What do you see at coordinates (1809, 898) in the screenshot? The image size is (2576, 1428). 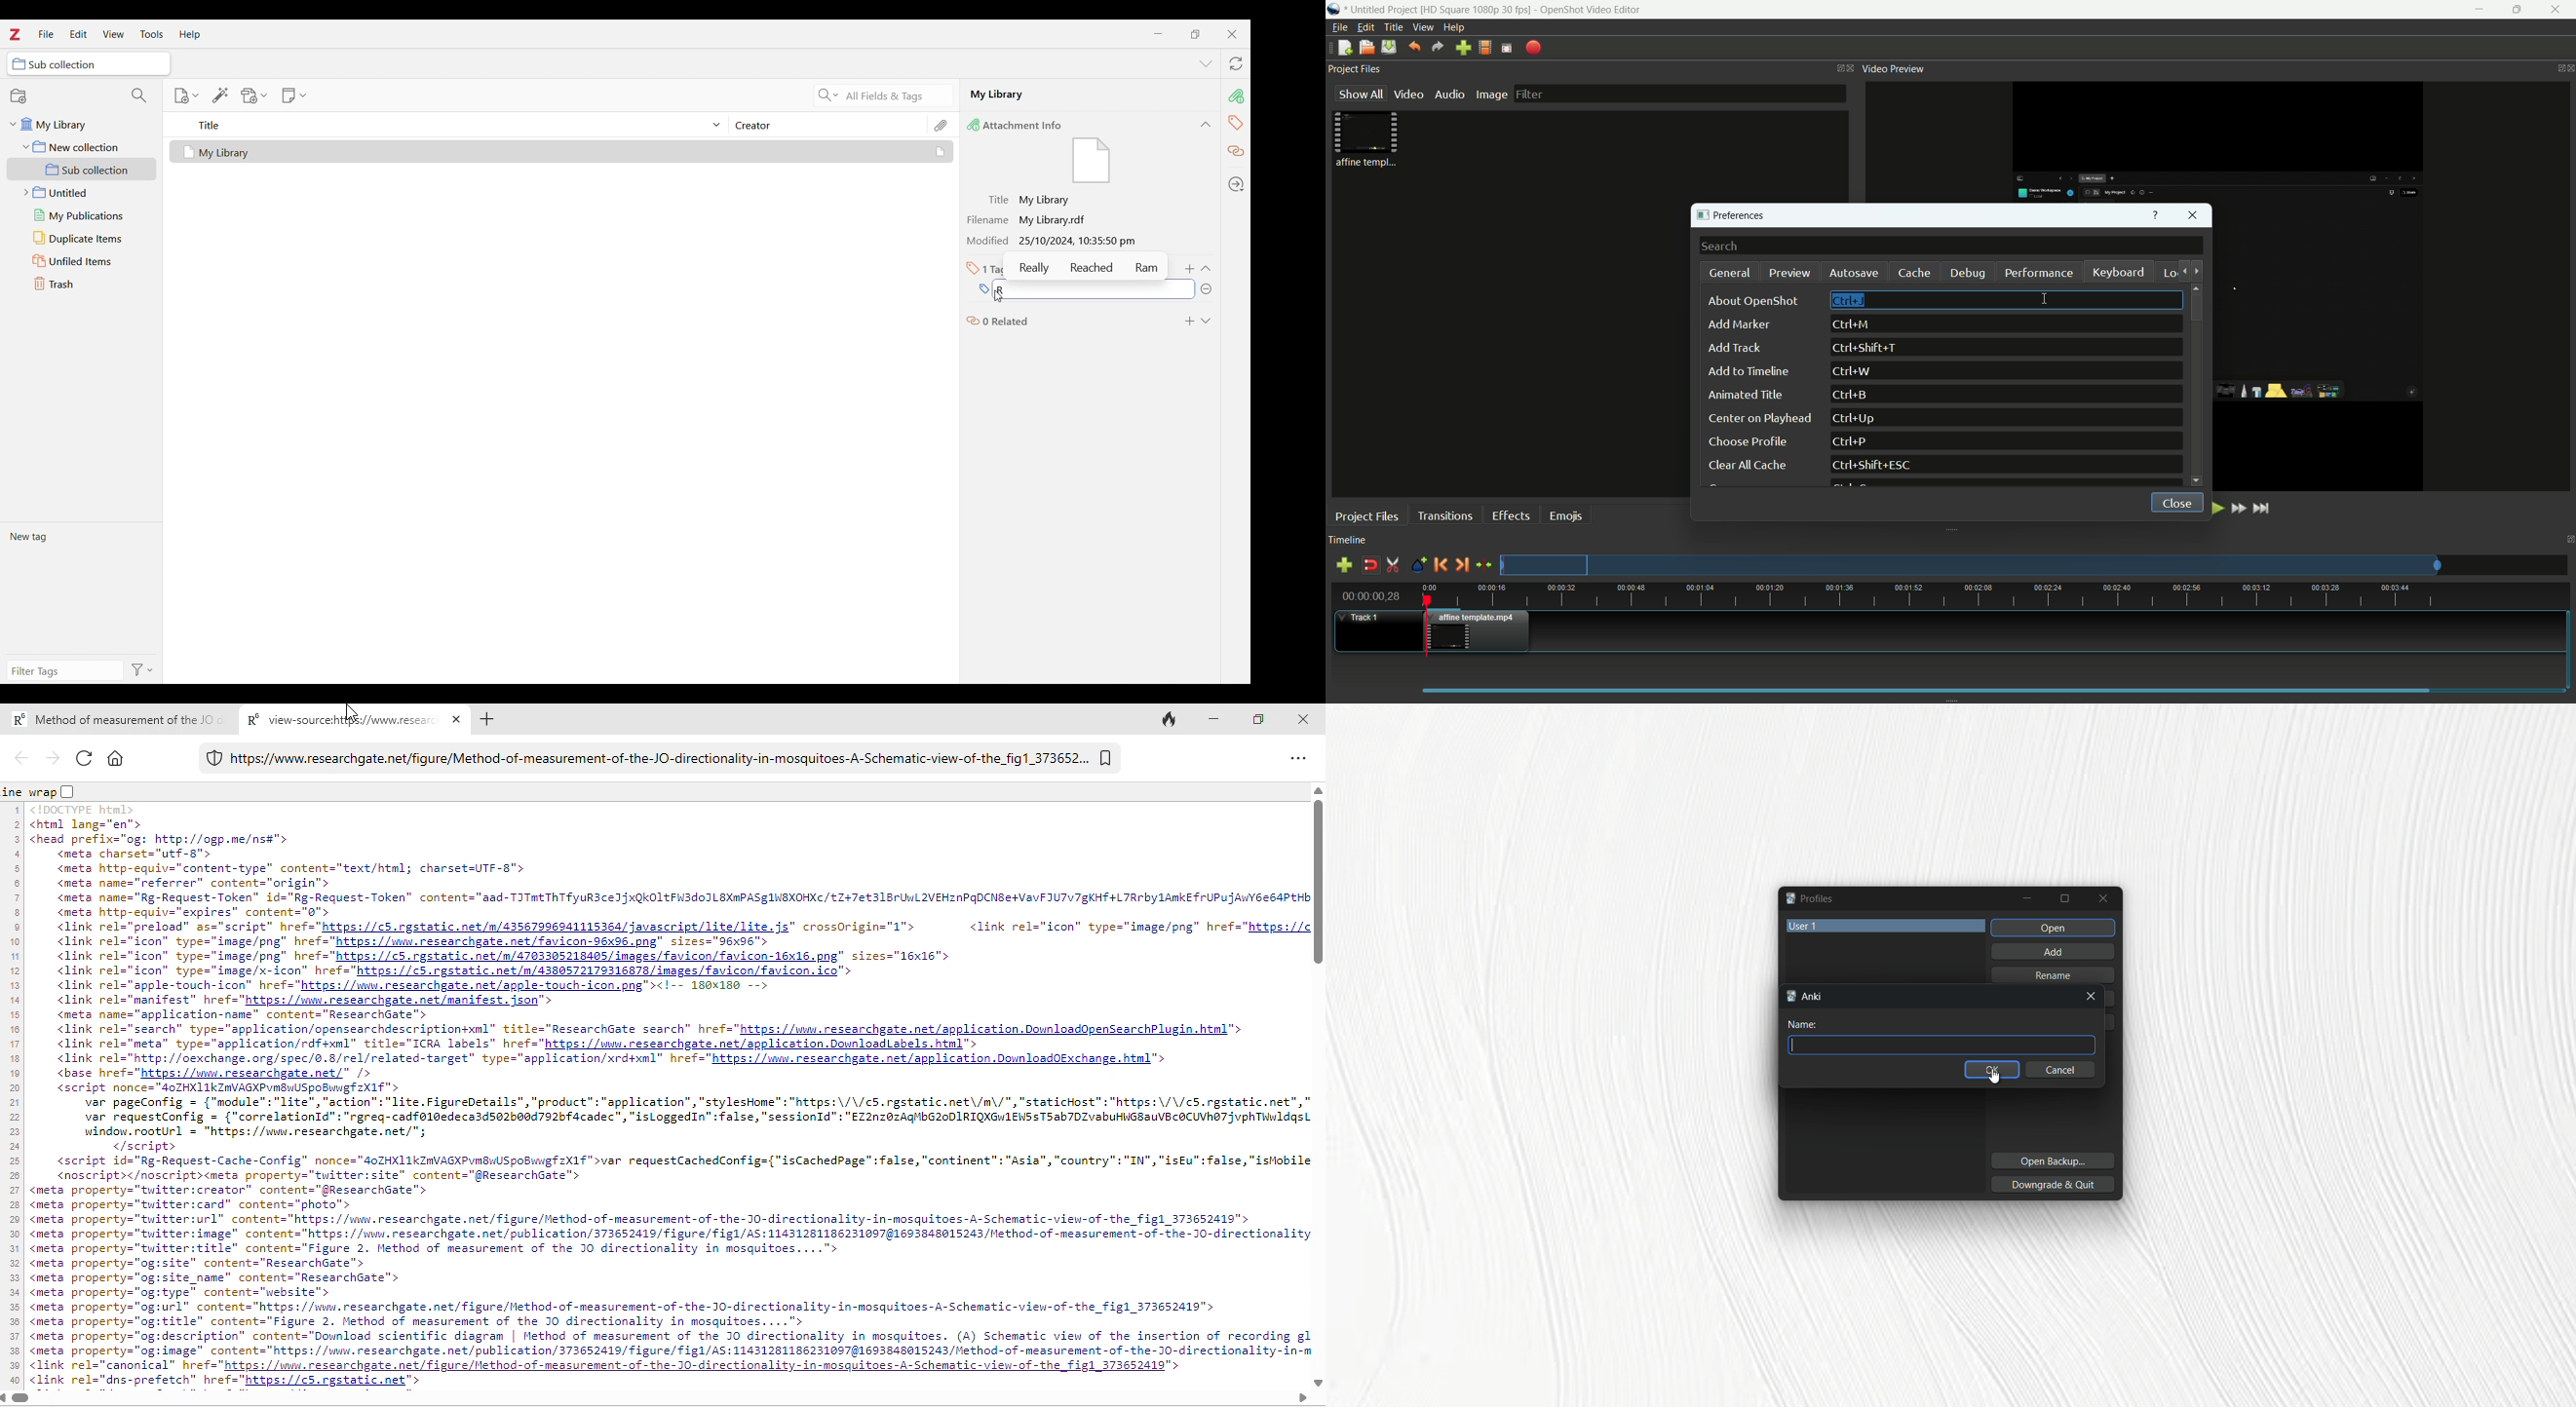 I see `Profiles` at bounding box center [1809, 898].